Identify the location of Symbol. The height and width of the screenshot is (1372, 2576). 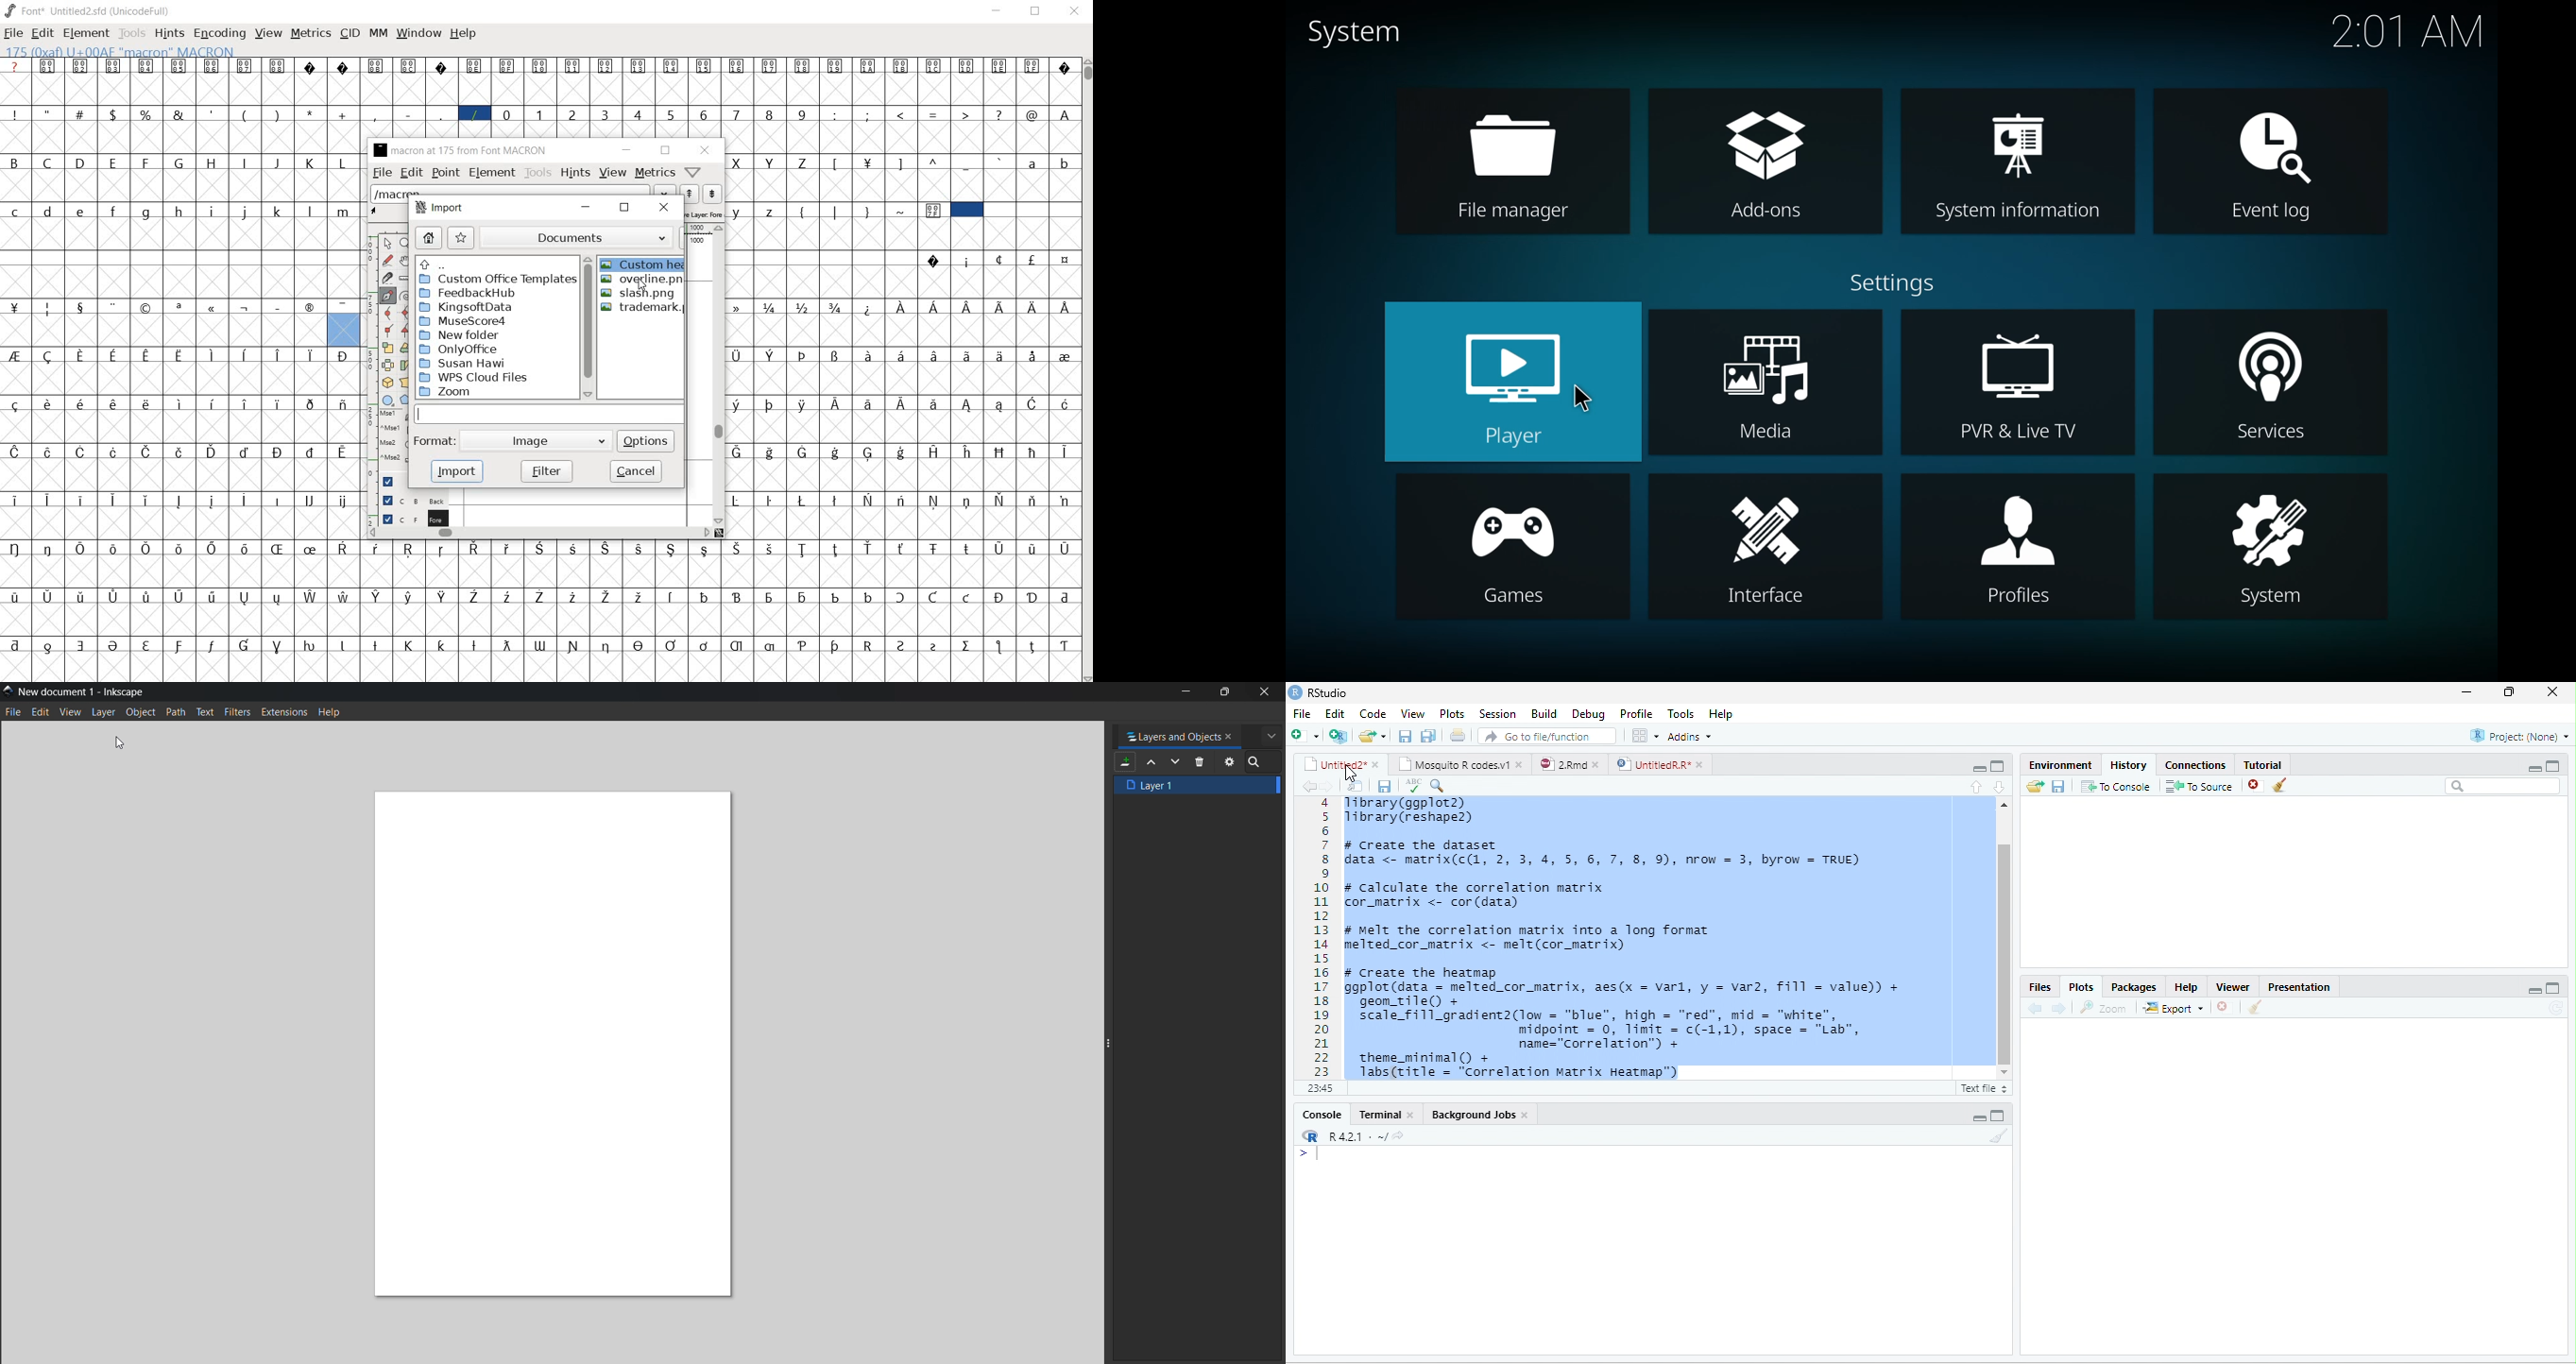
(149, 549).